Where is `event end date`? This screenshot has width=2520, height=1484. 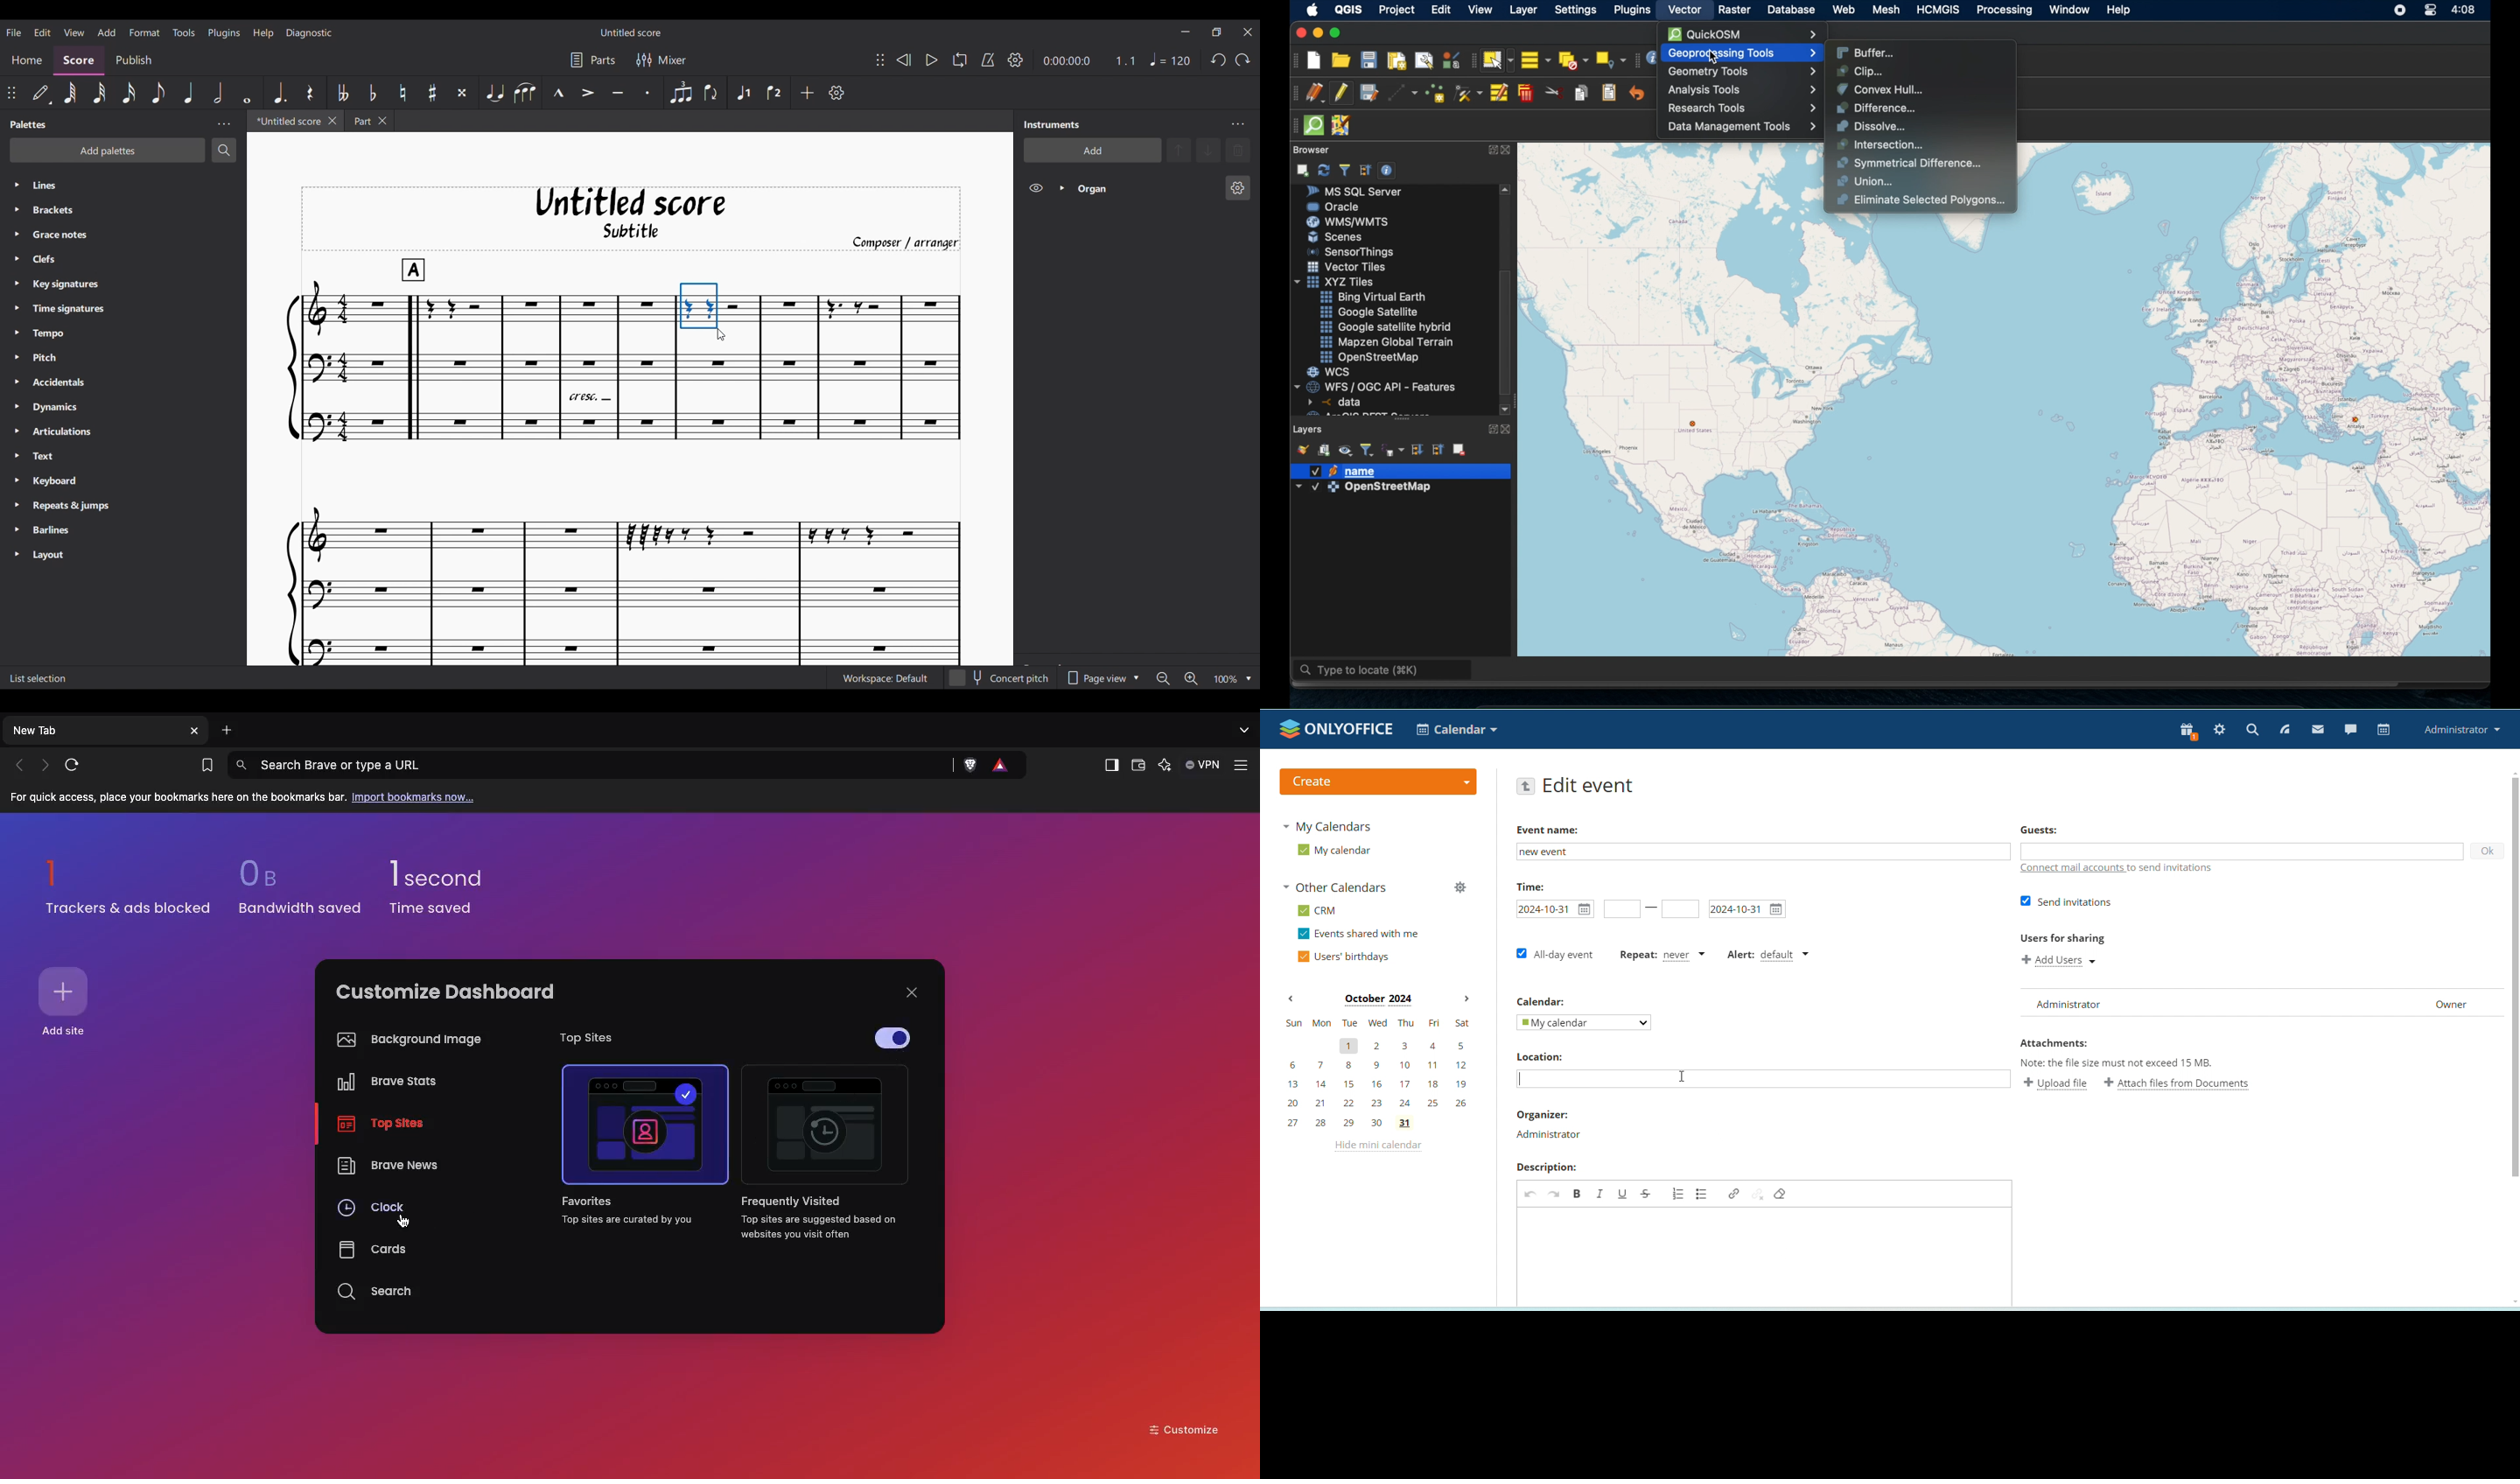 event end date is located at coordinates (1746, 910).